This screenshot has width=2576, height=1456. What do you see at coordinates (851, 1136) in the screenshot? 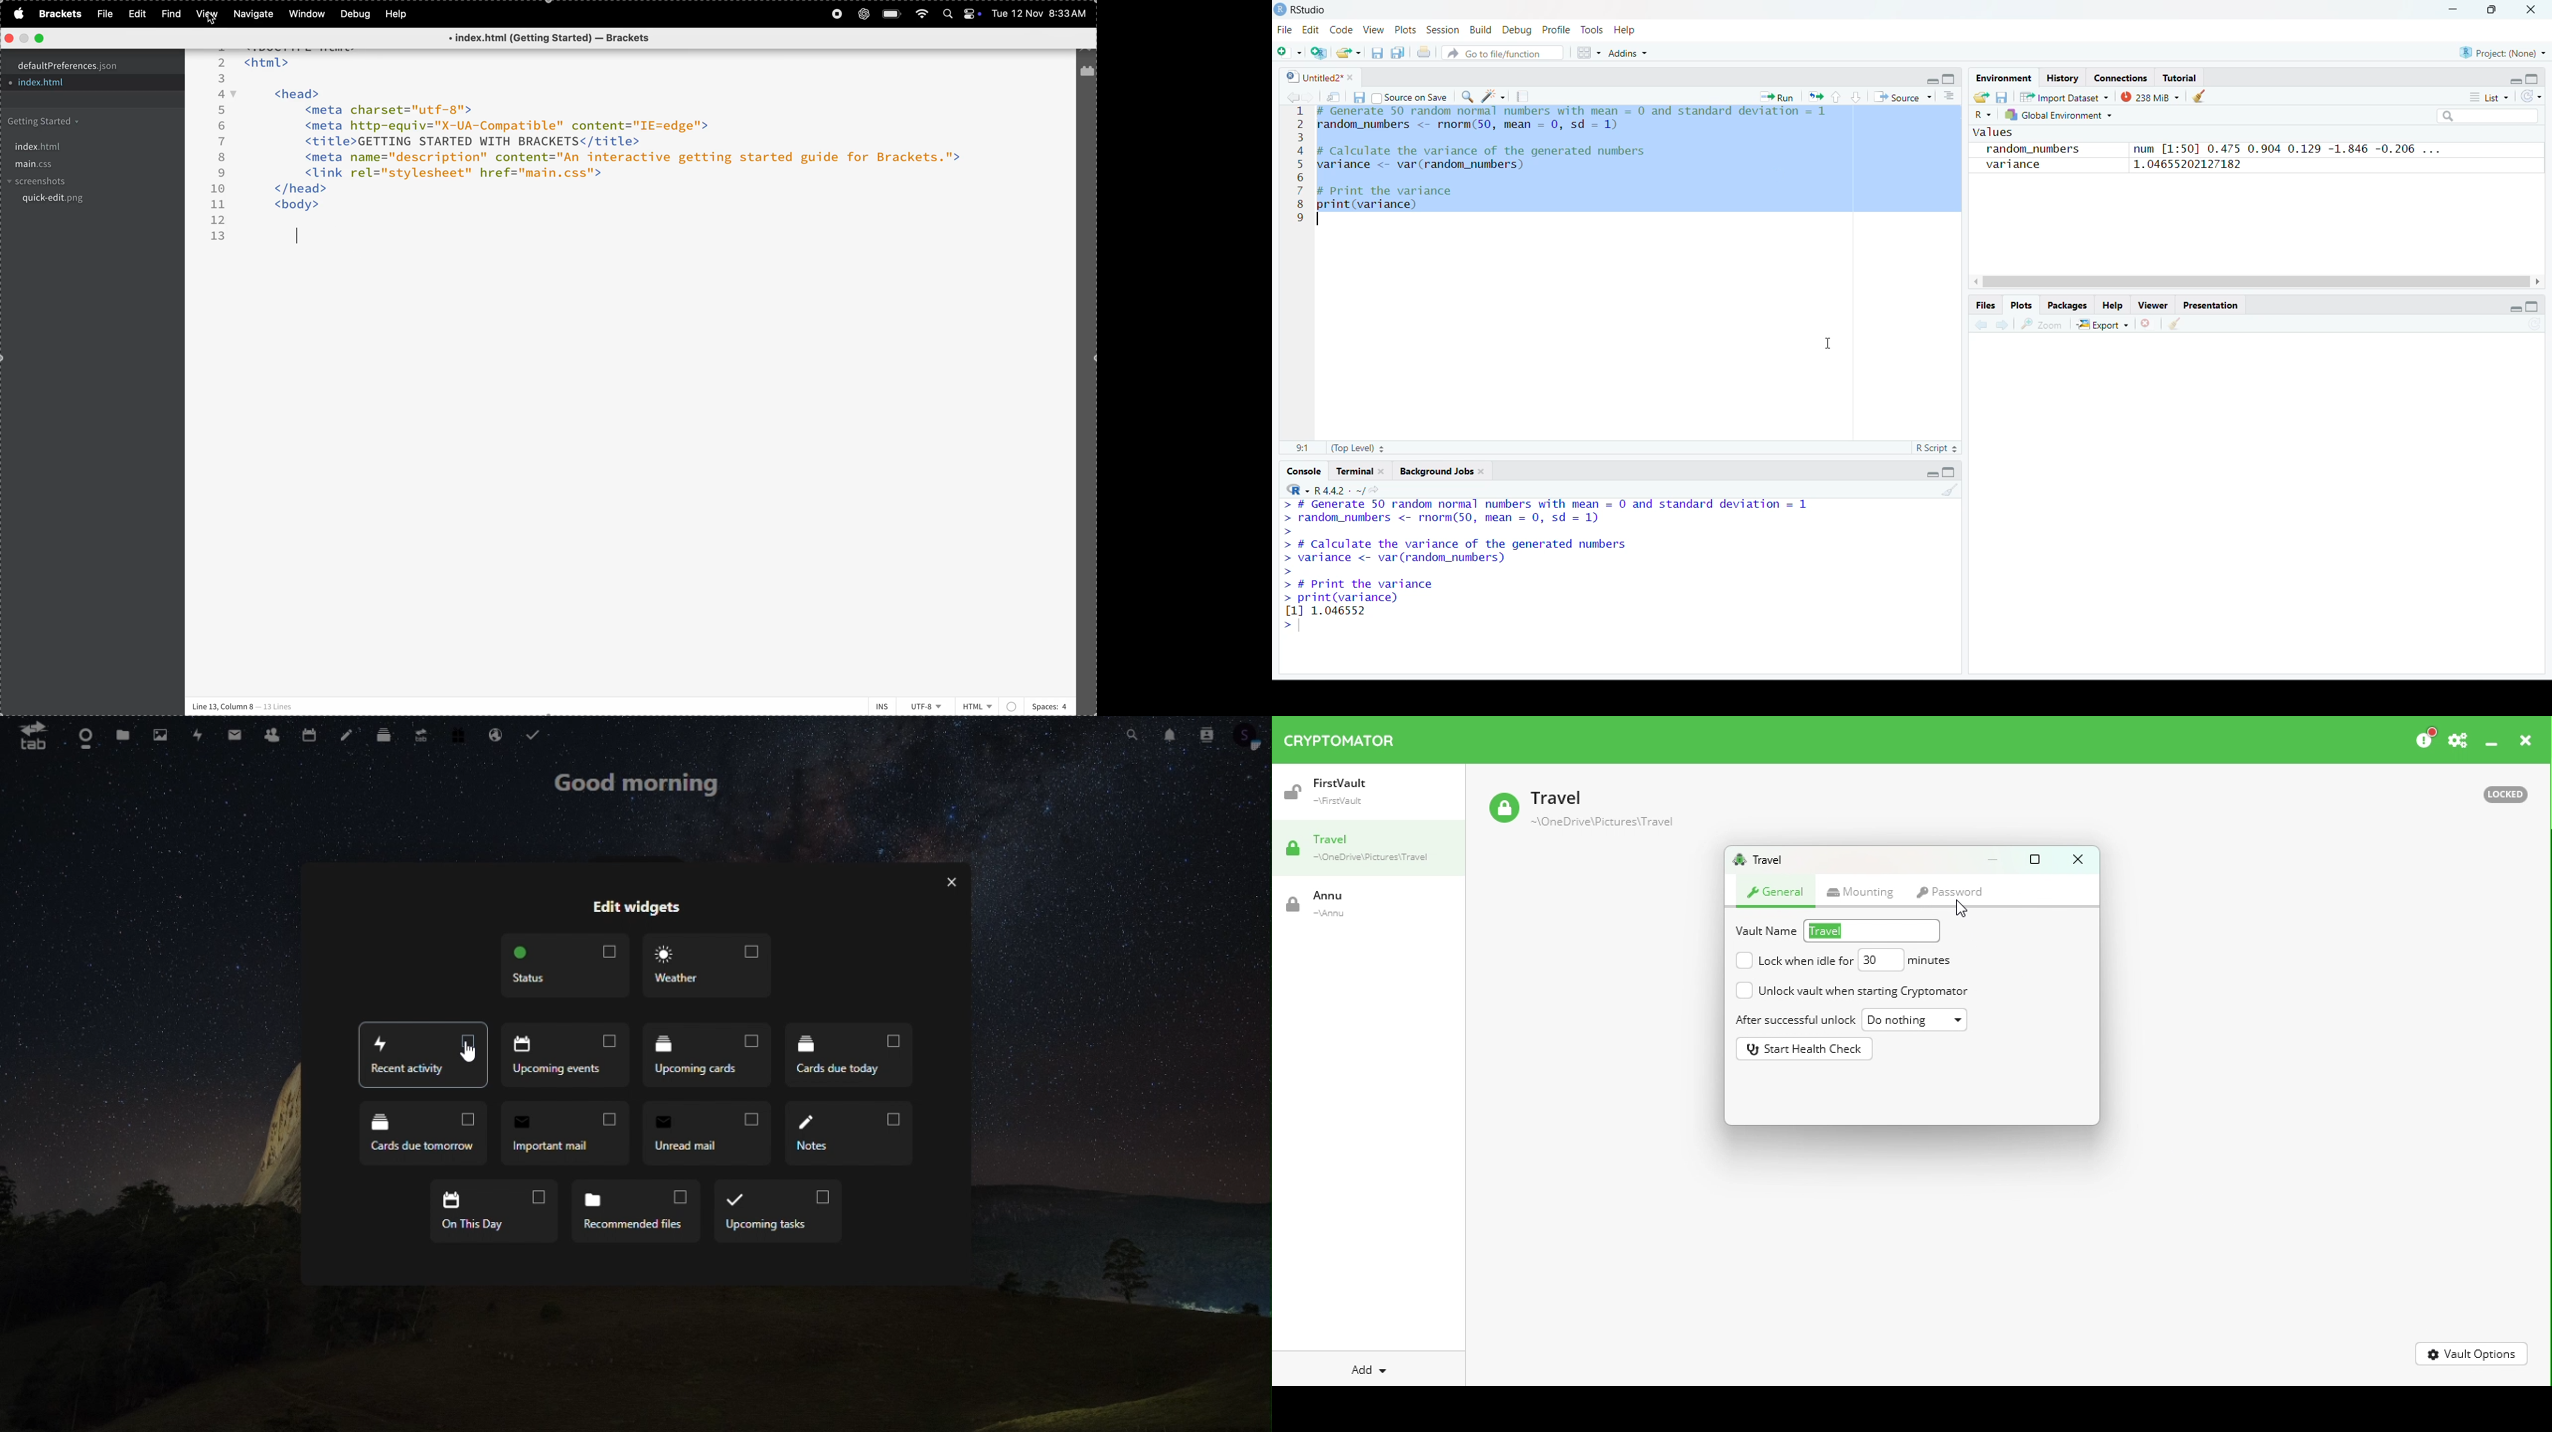
I see `notes` at bounding box center [851, 1136].